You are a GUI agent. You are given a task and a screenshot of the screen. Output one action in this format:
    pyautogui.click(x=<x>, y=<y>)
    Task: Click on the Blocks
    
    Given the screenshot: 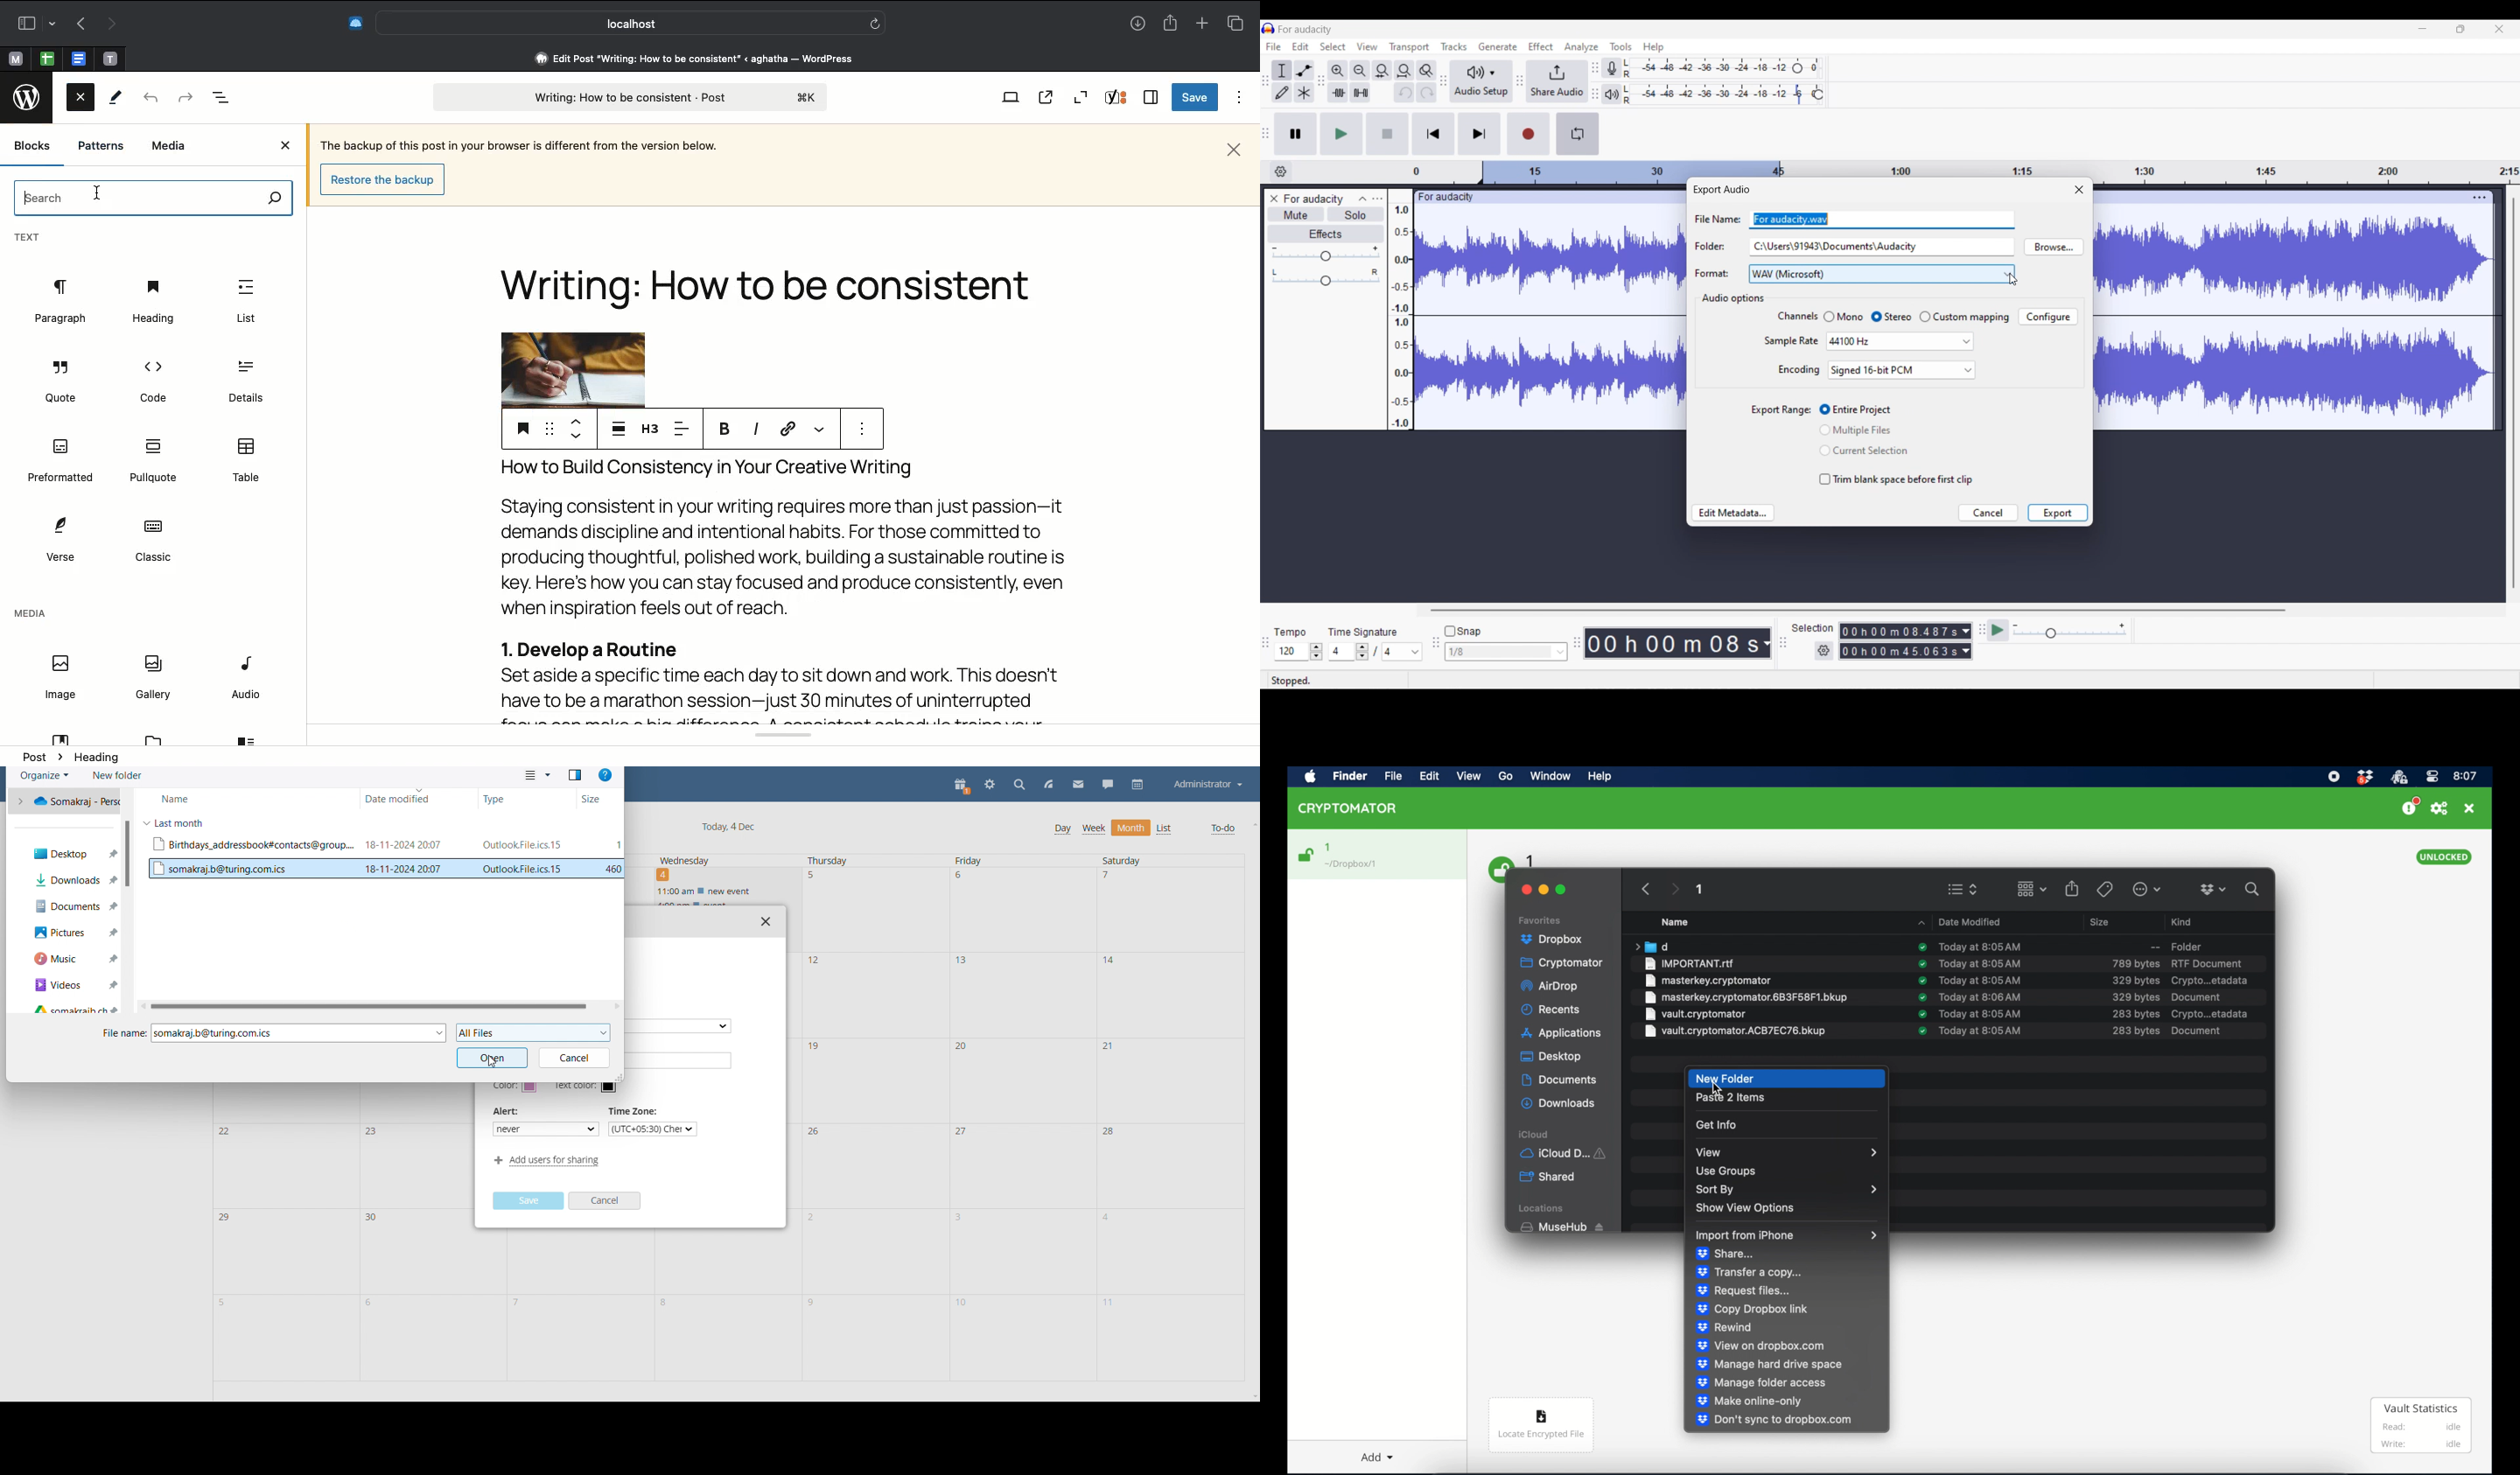 What is the action you would take?
    pyautogui.click(x=33, y=145)
    